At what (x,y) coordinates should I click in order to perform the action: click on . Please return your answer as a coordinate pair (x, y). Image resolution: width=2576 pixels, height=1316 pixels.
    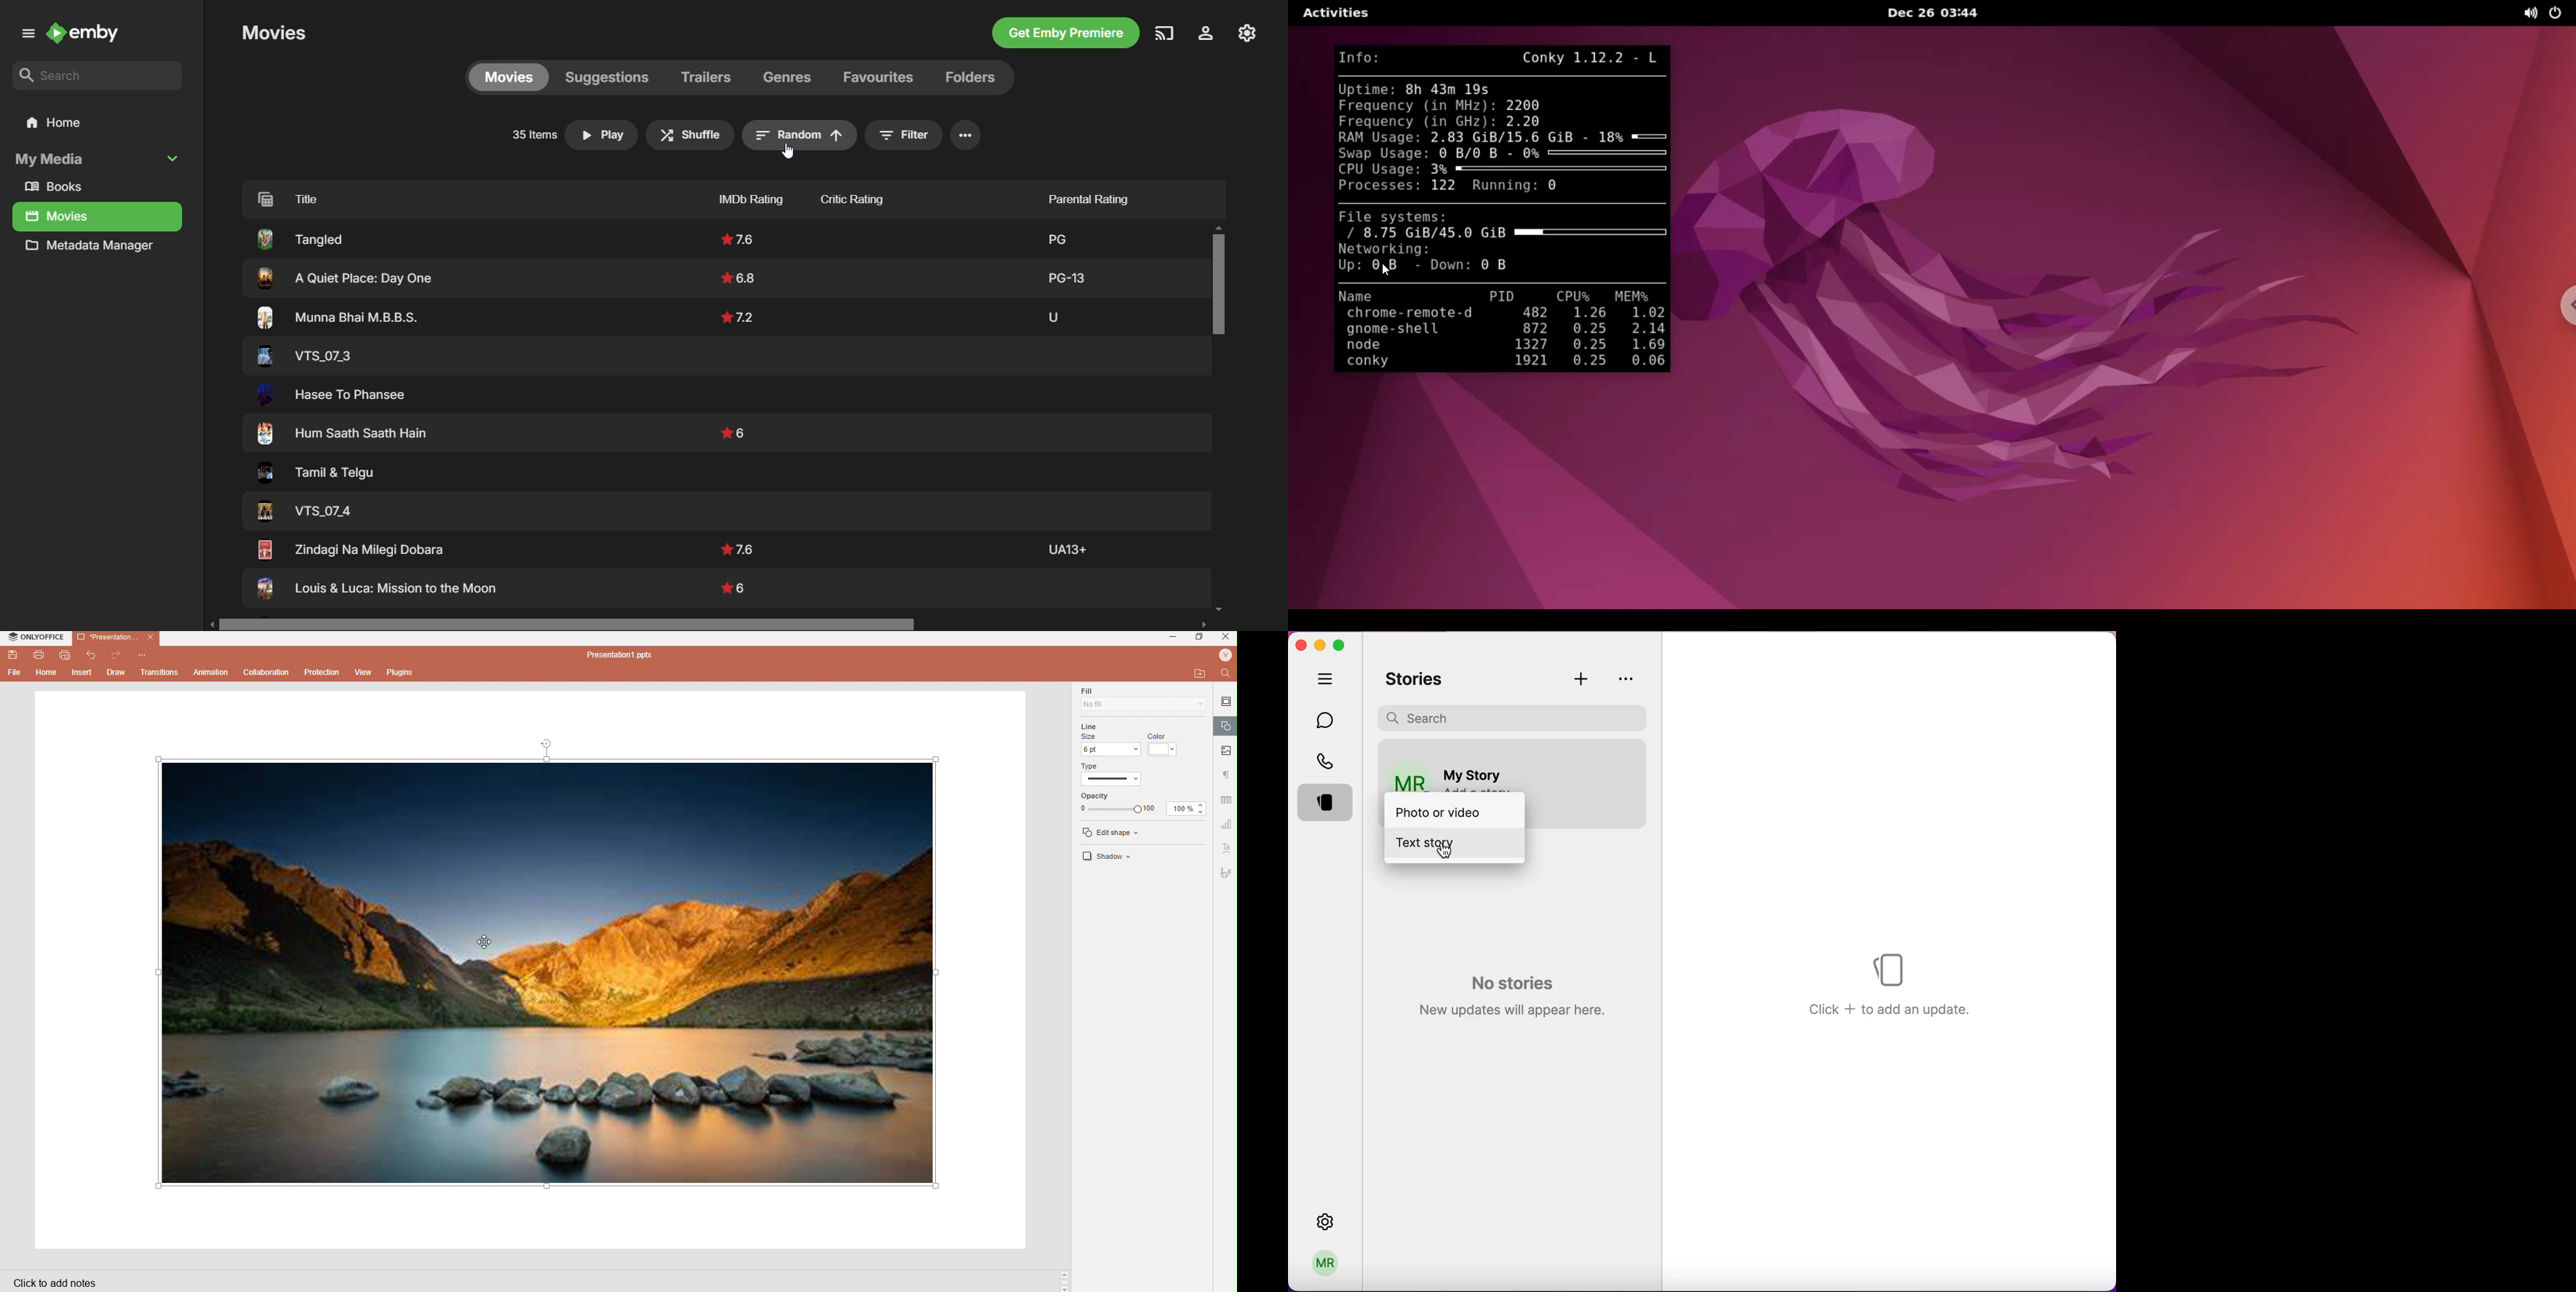
    Looking at the image, I should click on (303, 356).